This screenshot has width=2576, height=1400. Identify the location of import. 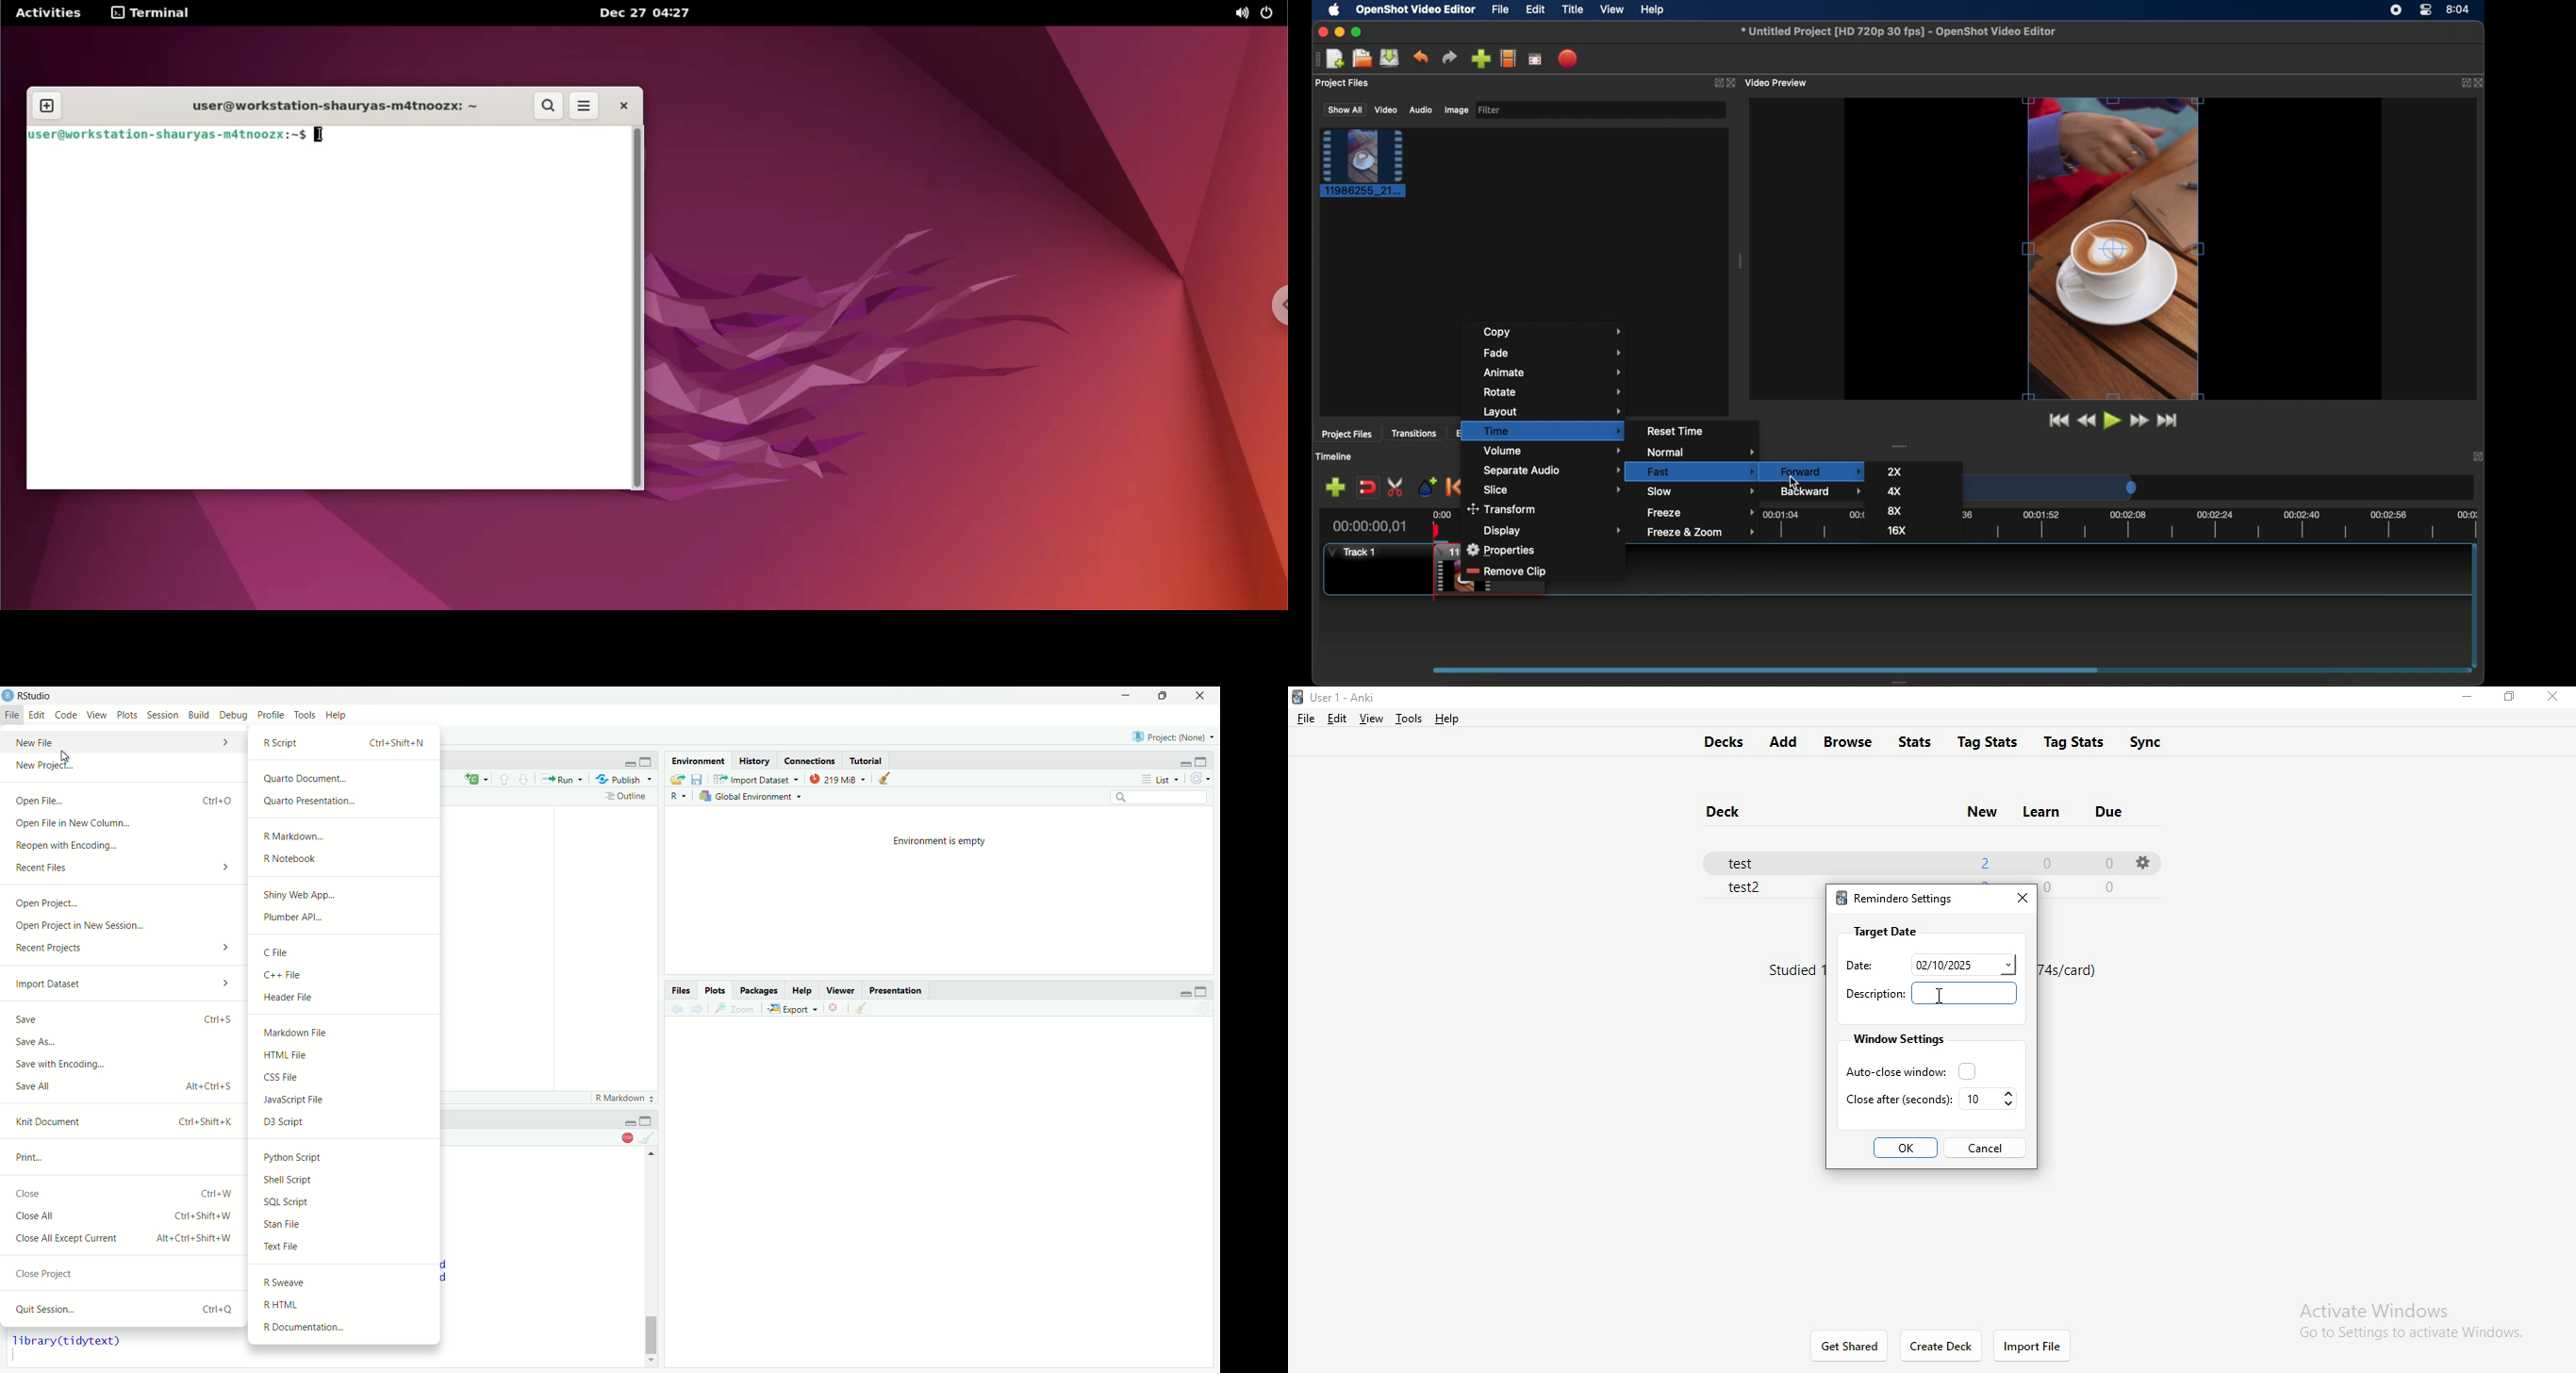
(2032, 1347).